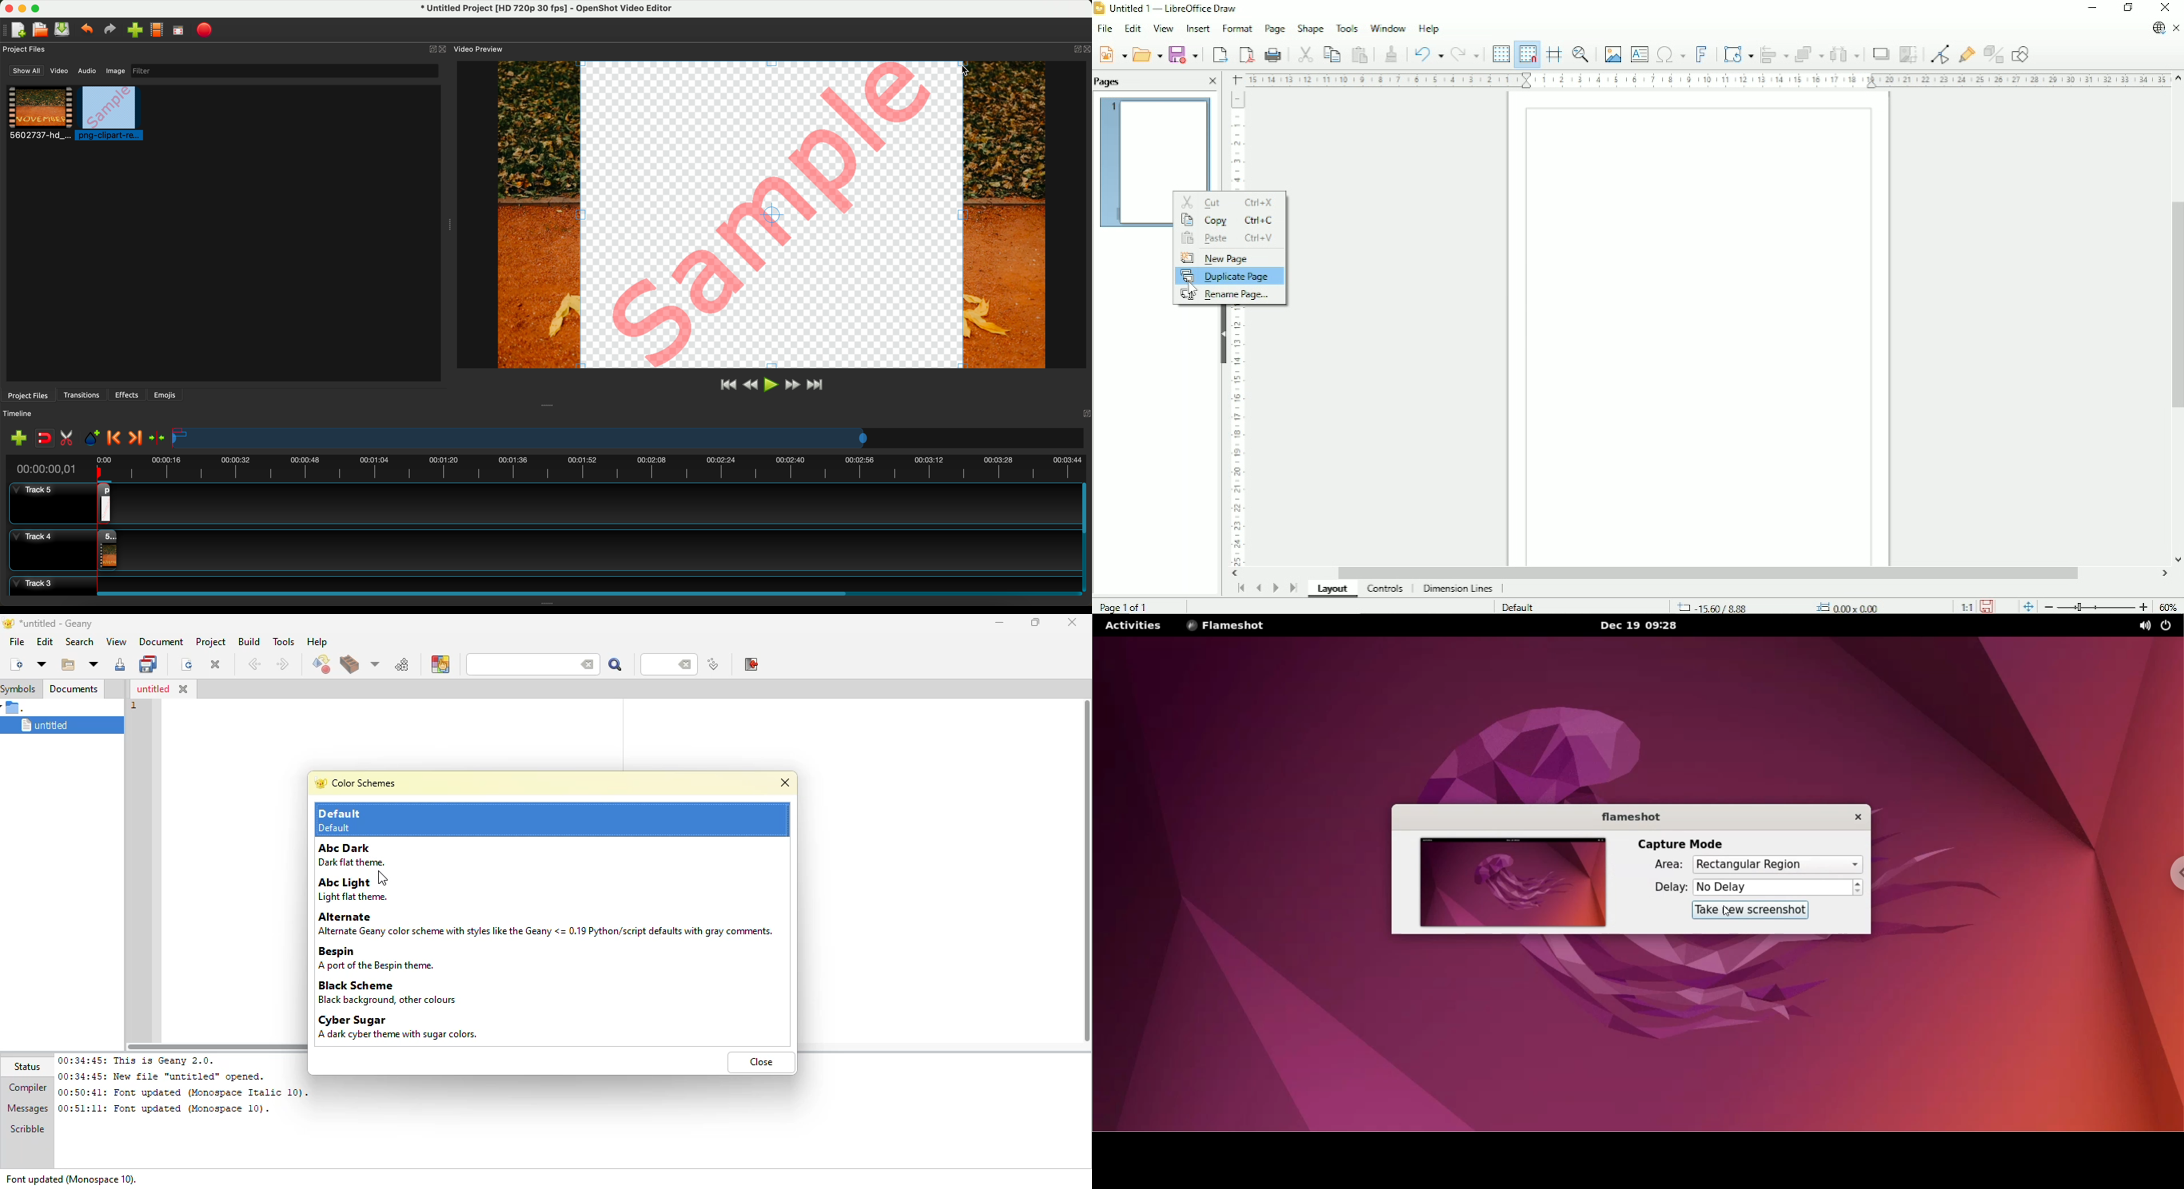 The image size is (2184, 1204). What do you see at coordinates (1162, 28) in the screenshot?
I see `View` at bounding box center [1162, 28].